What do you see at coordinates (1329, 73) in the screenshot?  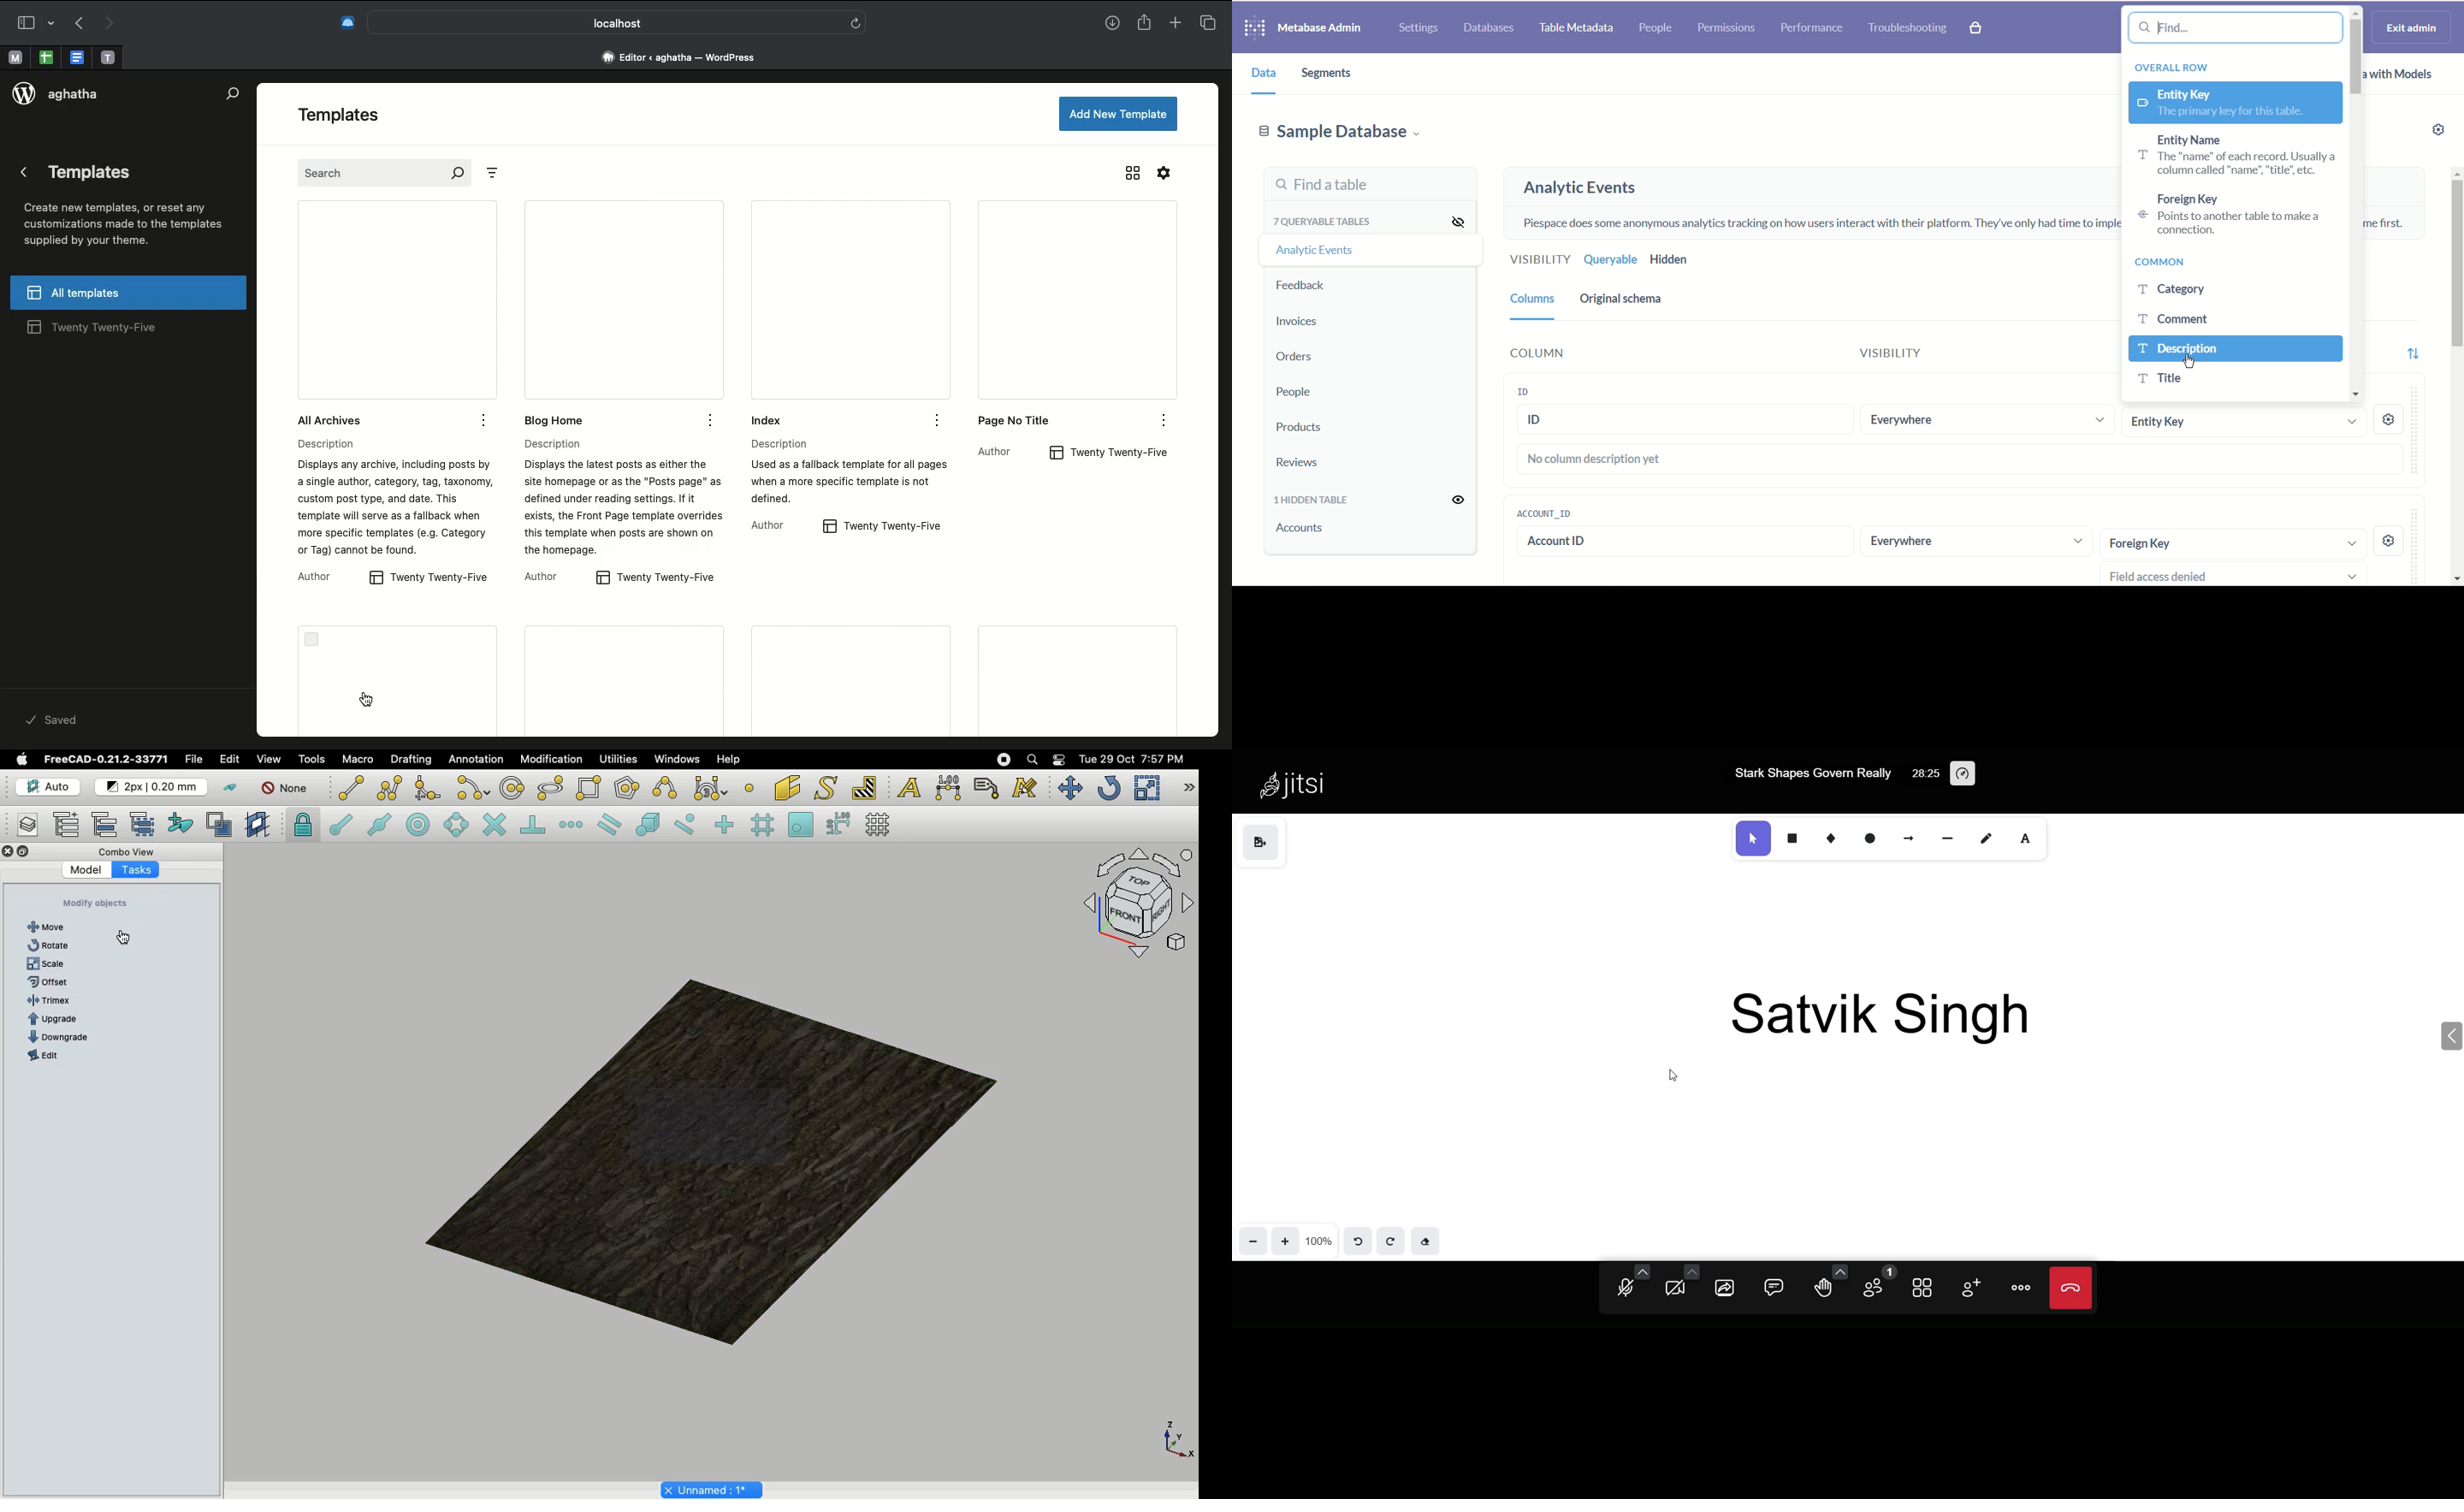 I see `segments` at bounding box center [1329, 73].